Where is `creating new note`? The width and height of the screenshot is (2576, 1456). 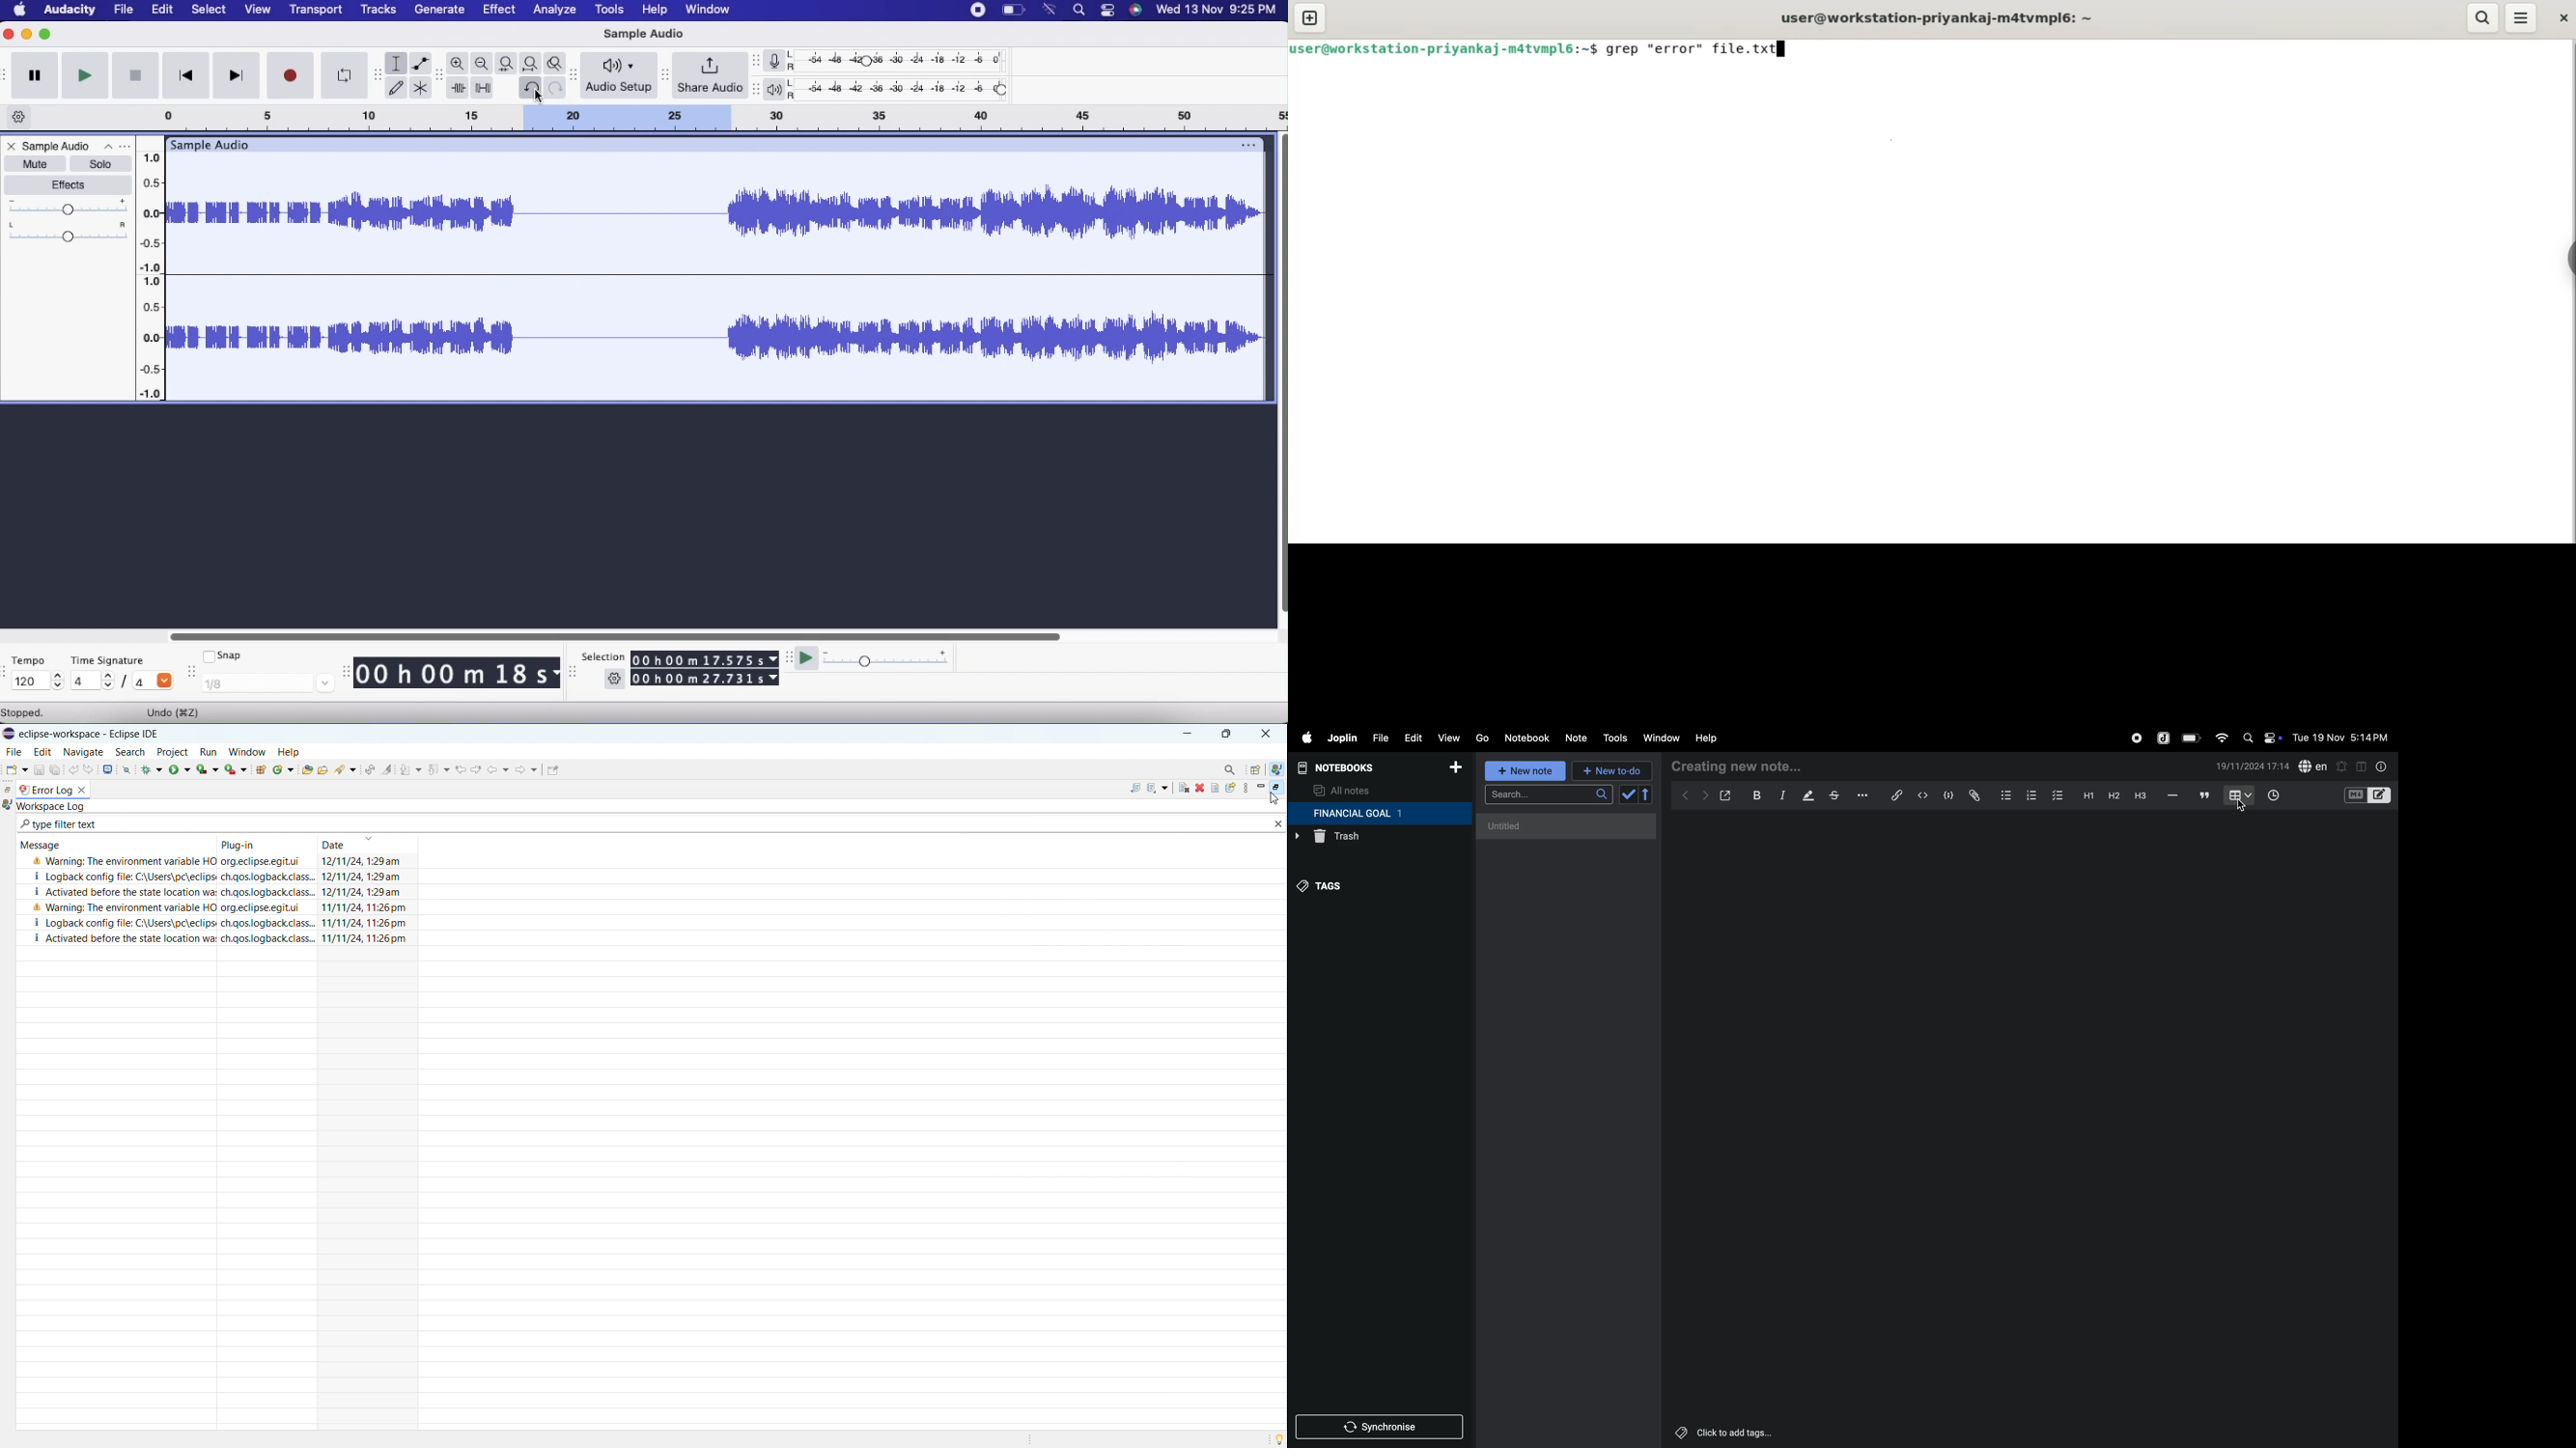 creating new note is located at coordinates (1739, 767).